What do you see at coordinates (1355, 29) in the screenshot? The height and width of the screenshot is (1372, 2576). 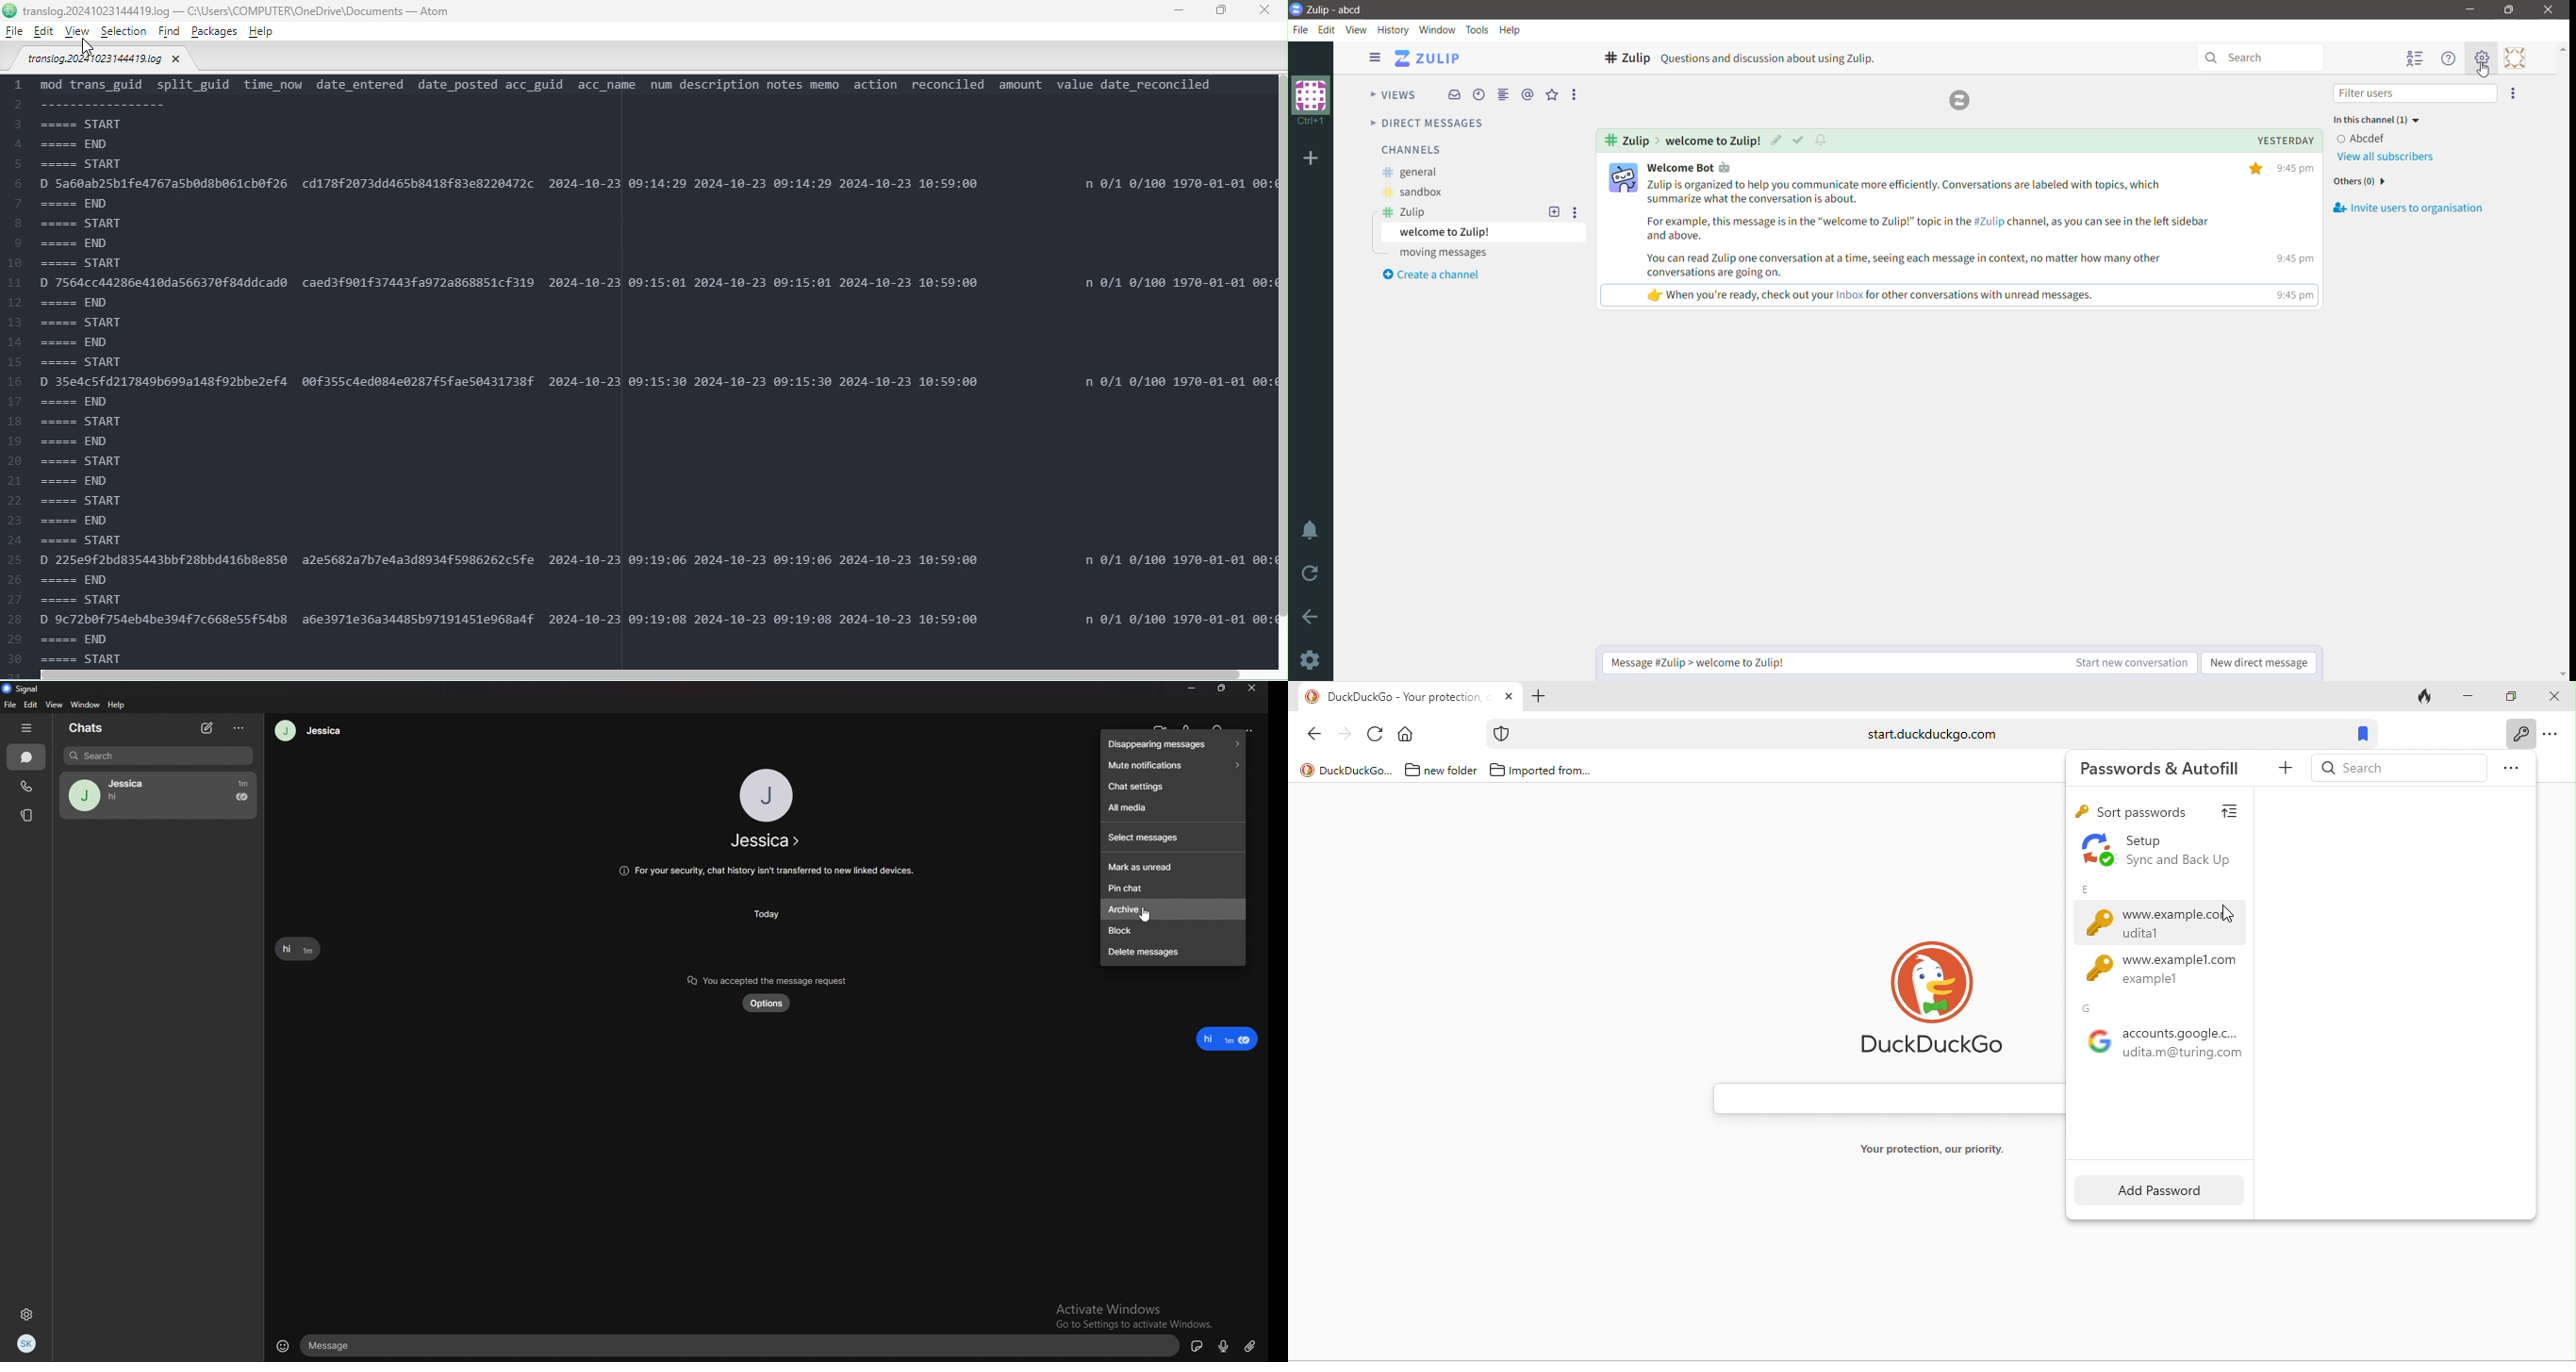 I see `View` at bounding box center [1355, 29].